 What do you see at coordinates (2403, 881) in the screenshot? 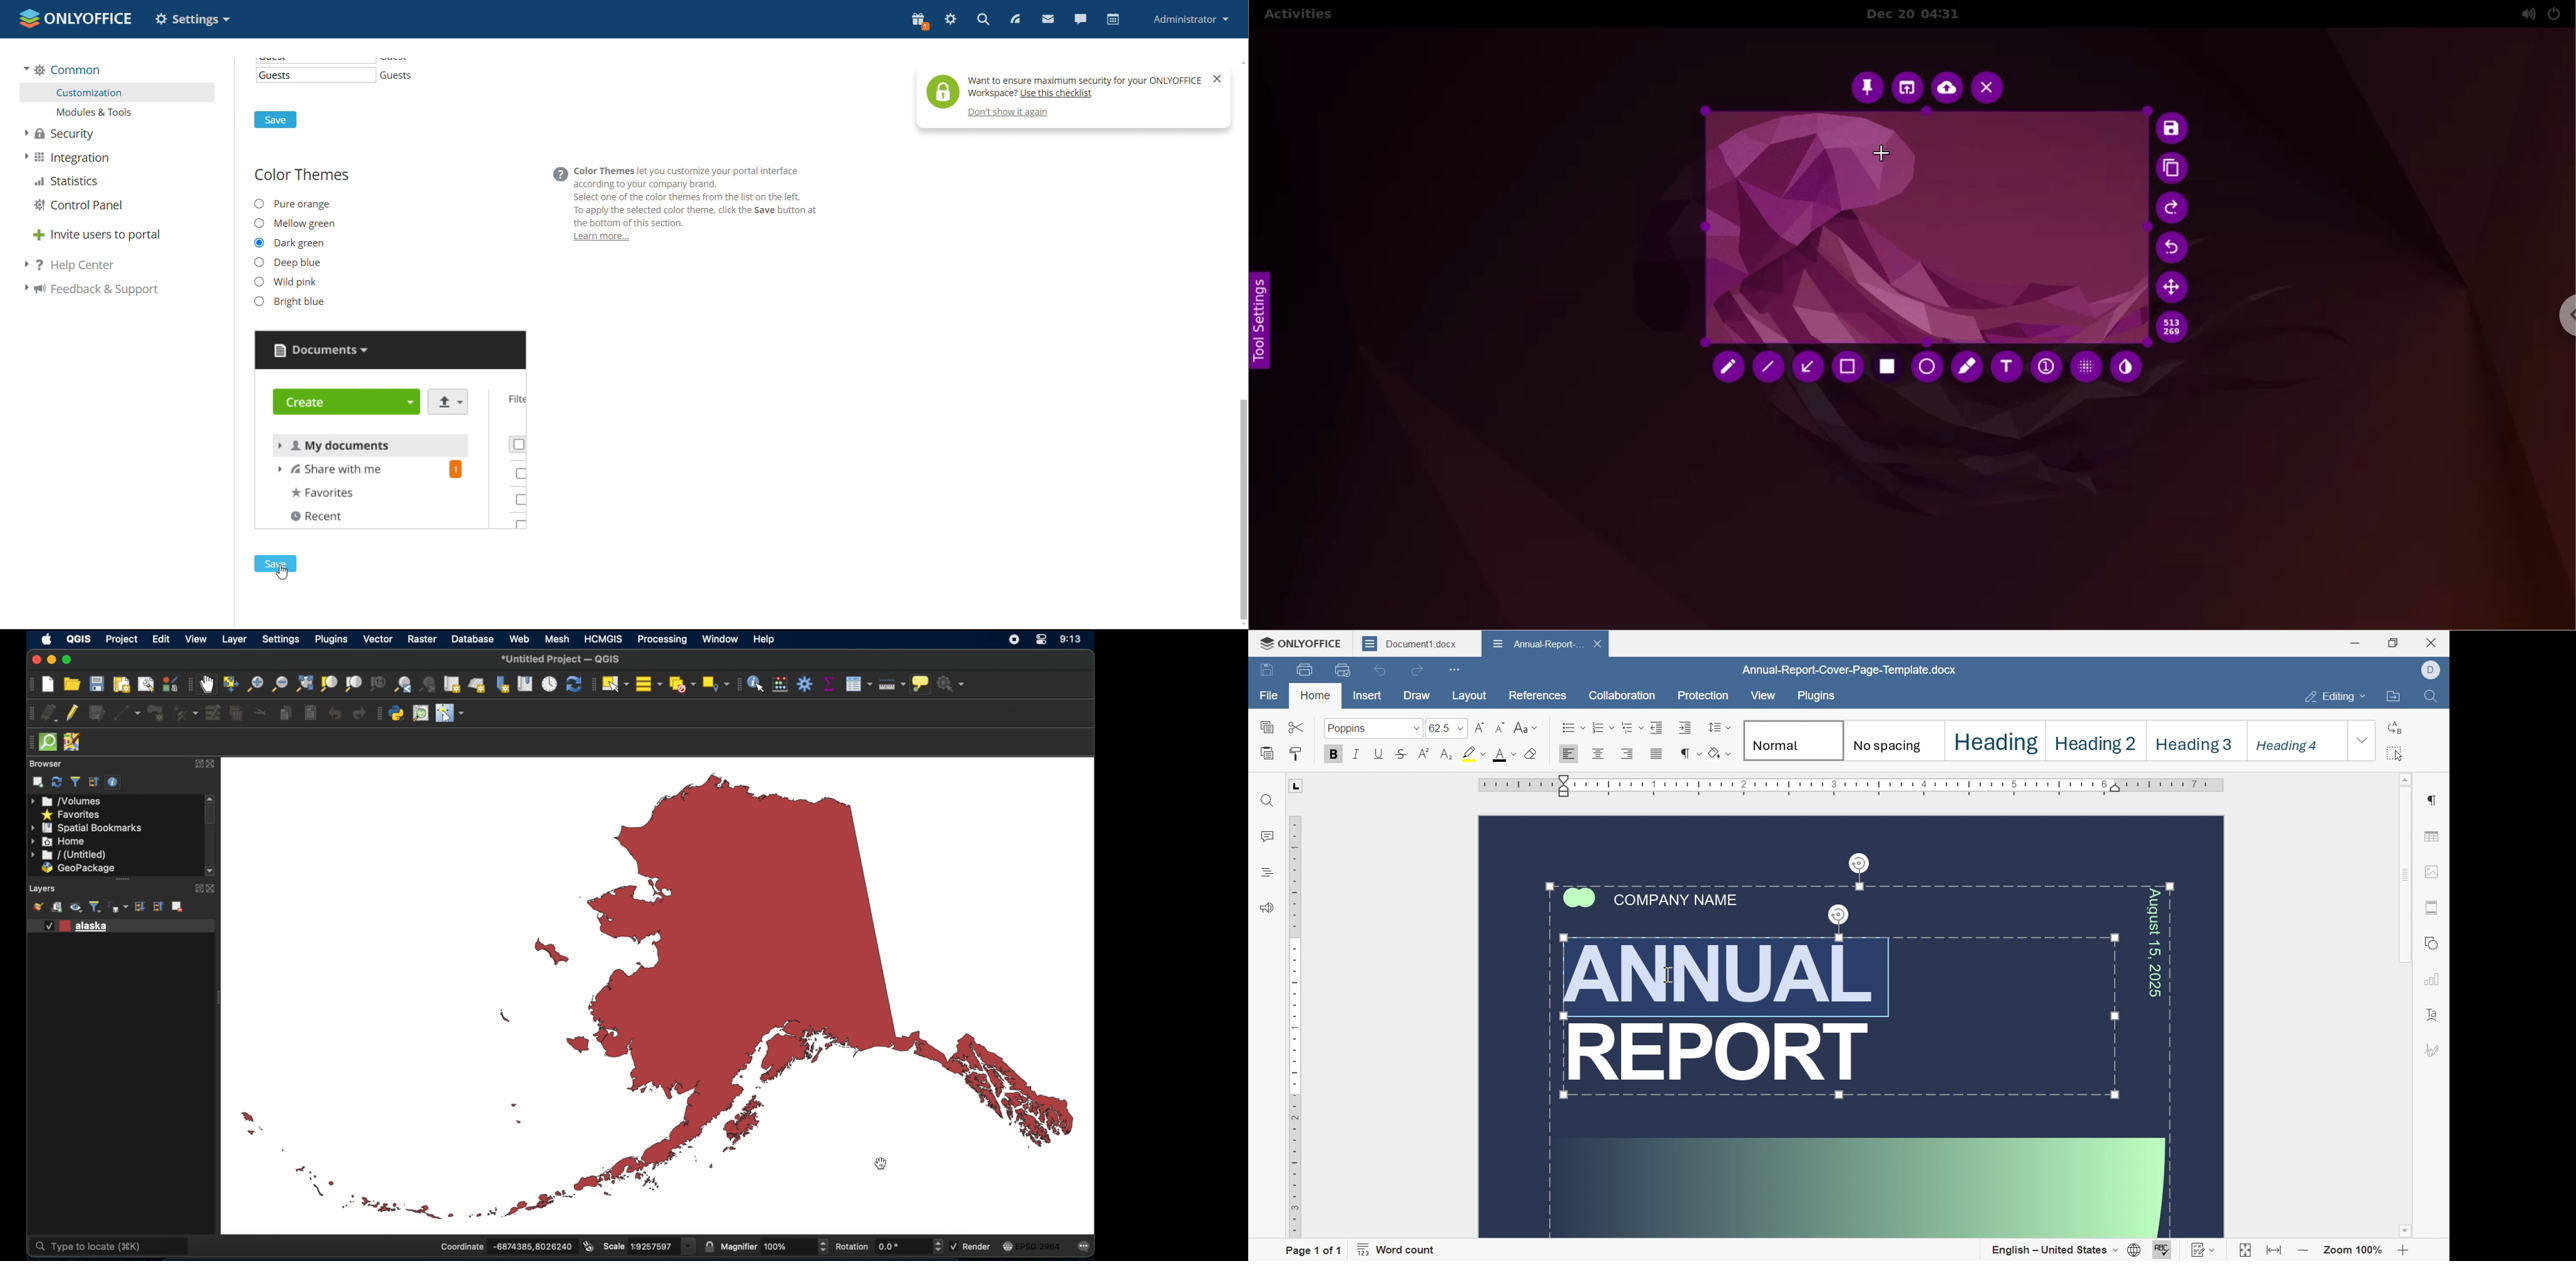
I see `scroll bar` at bounding box center [2403, 881].